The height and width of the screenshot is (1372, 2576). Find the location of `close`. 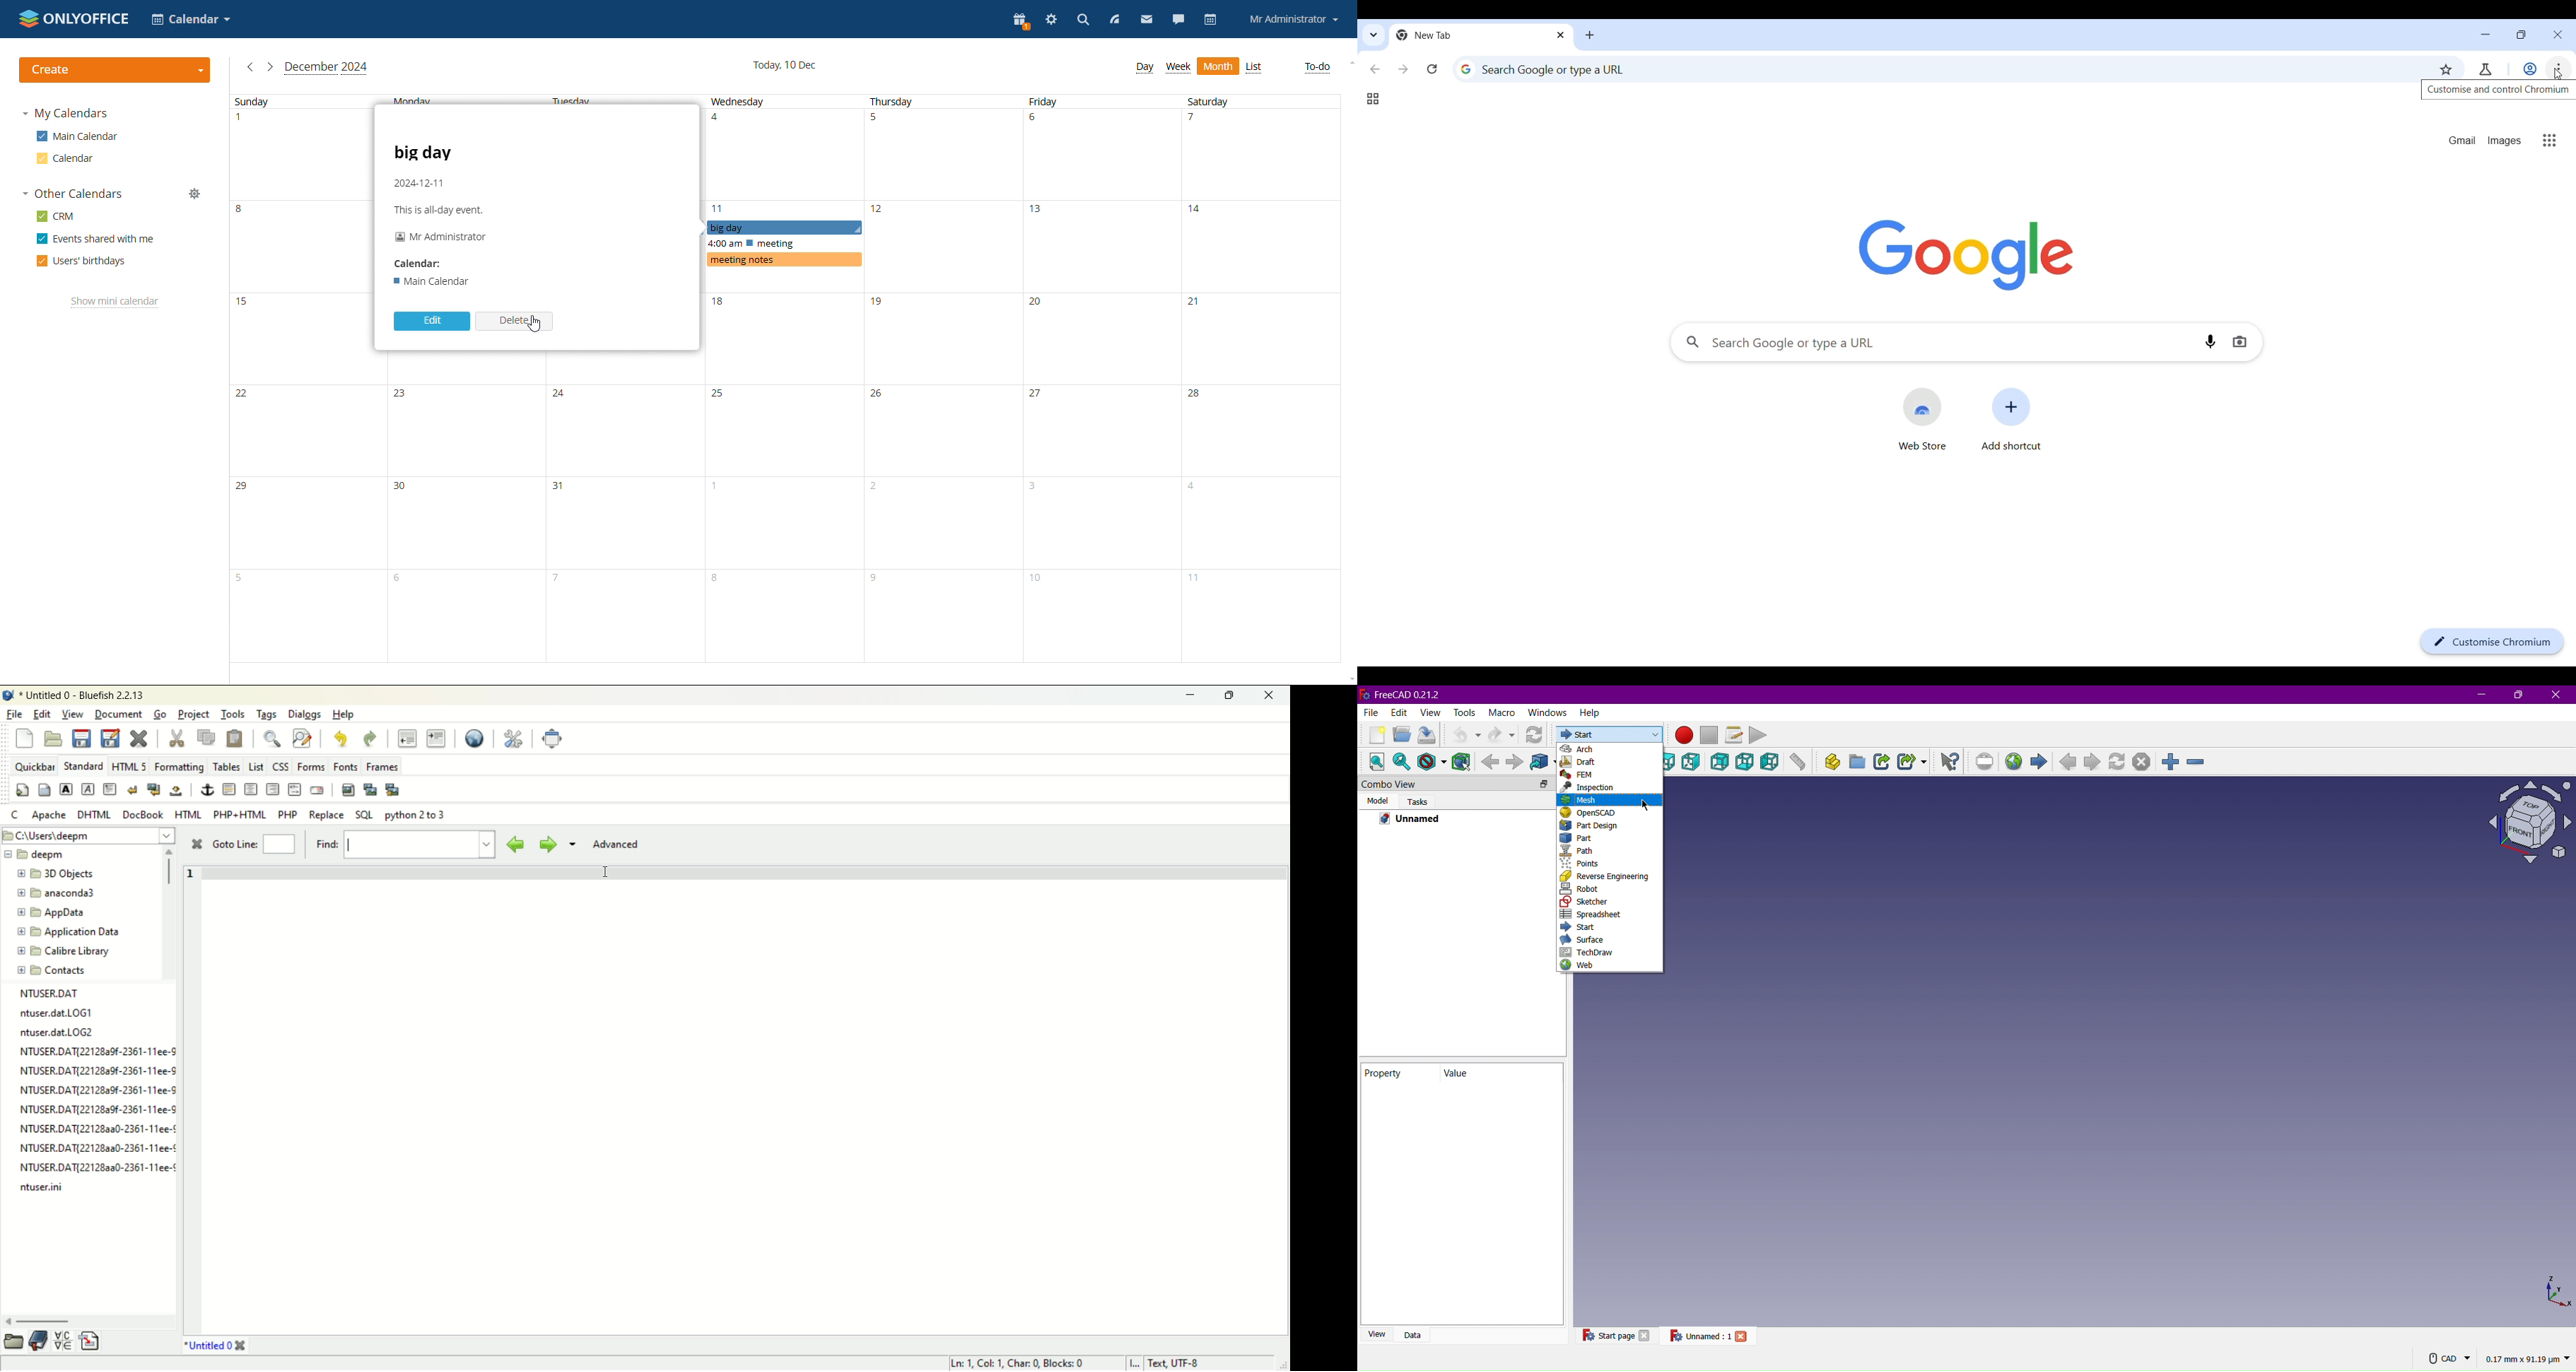

close is located at coordinates (196, 845).